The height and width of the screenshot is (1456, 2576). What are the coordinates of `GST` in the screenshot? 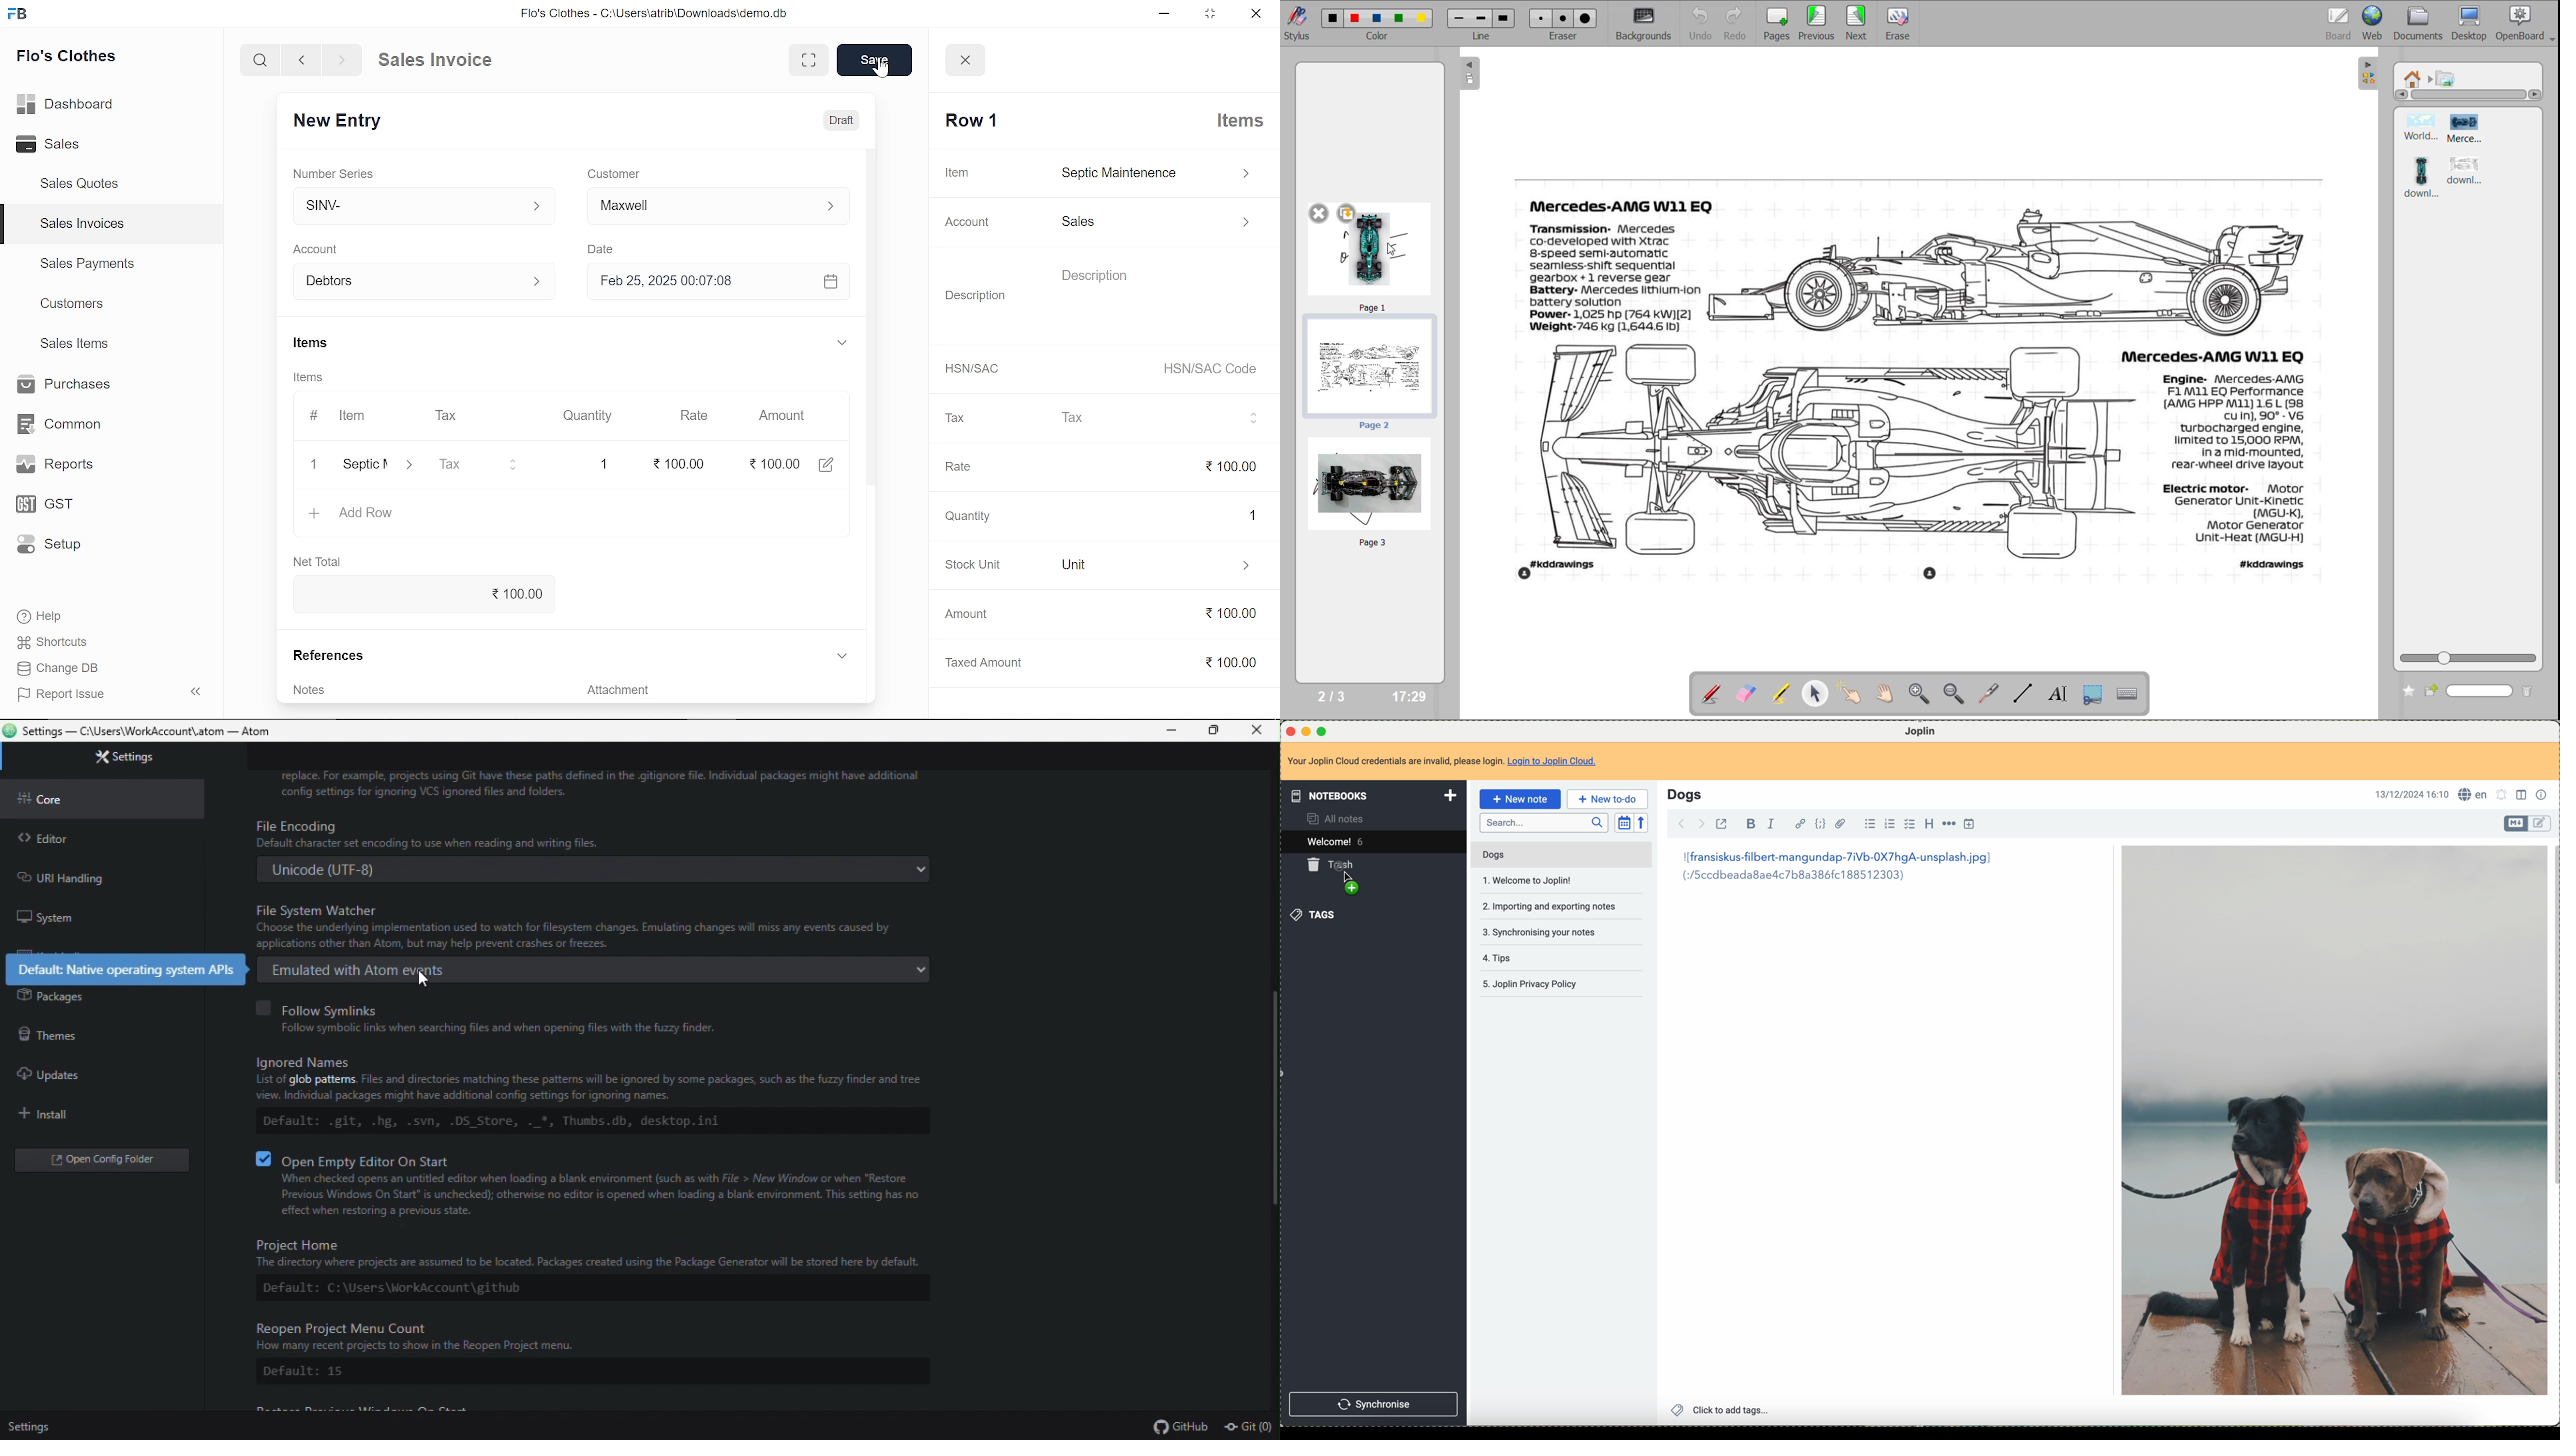 It's located at (55, 501).